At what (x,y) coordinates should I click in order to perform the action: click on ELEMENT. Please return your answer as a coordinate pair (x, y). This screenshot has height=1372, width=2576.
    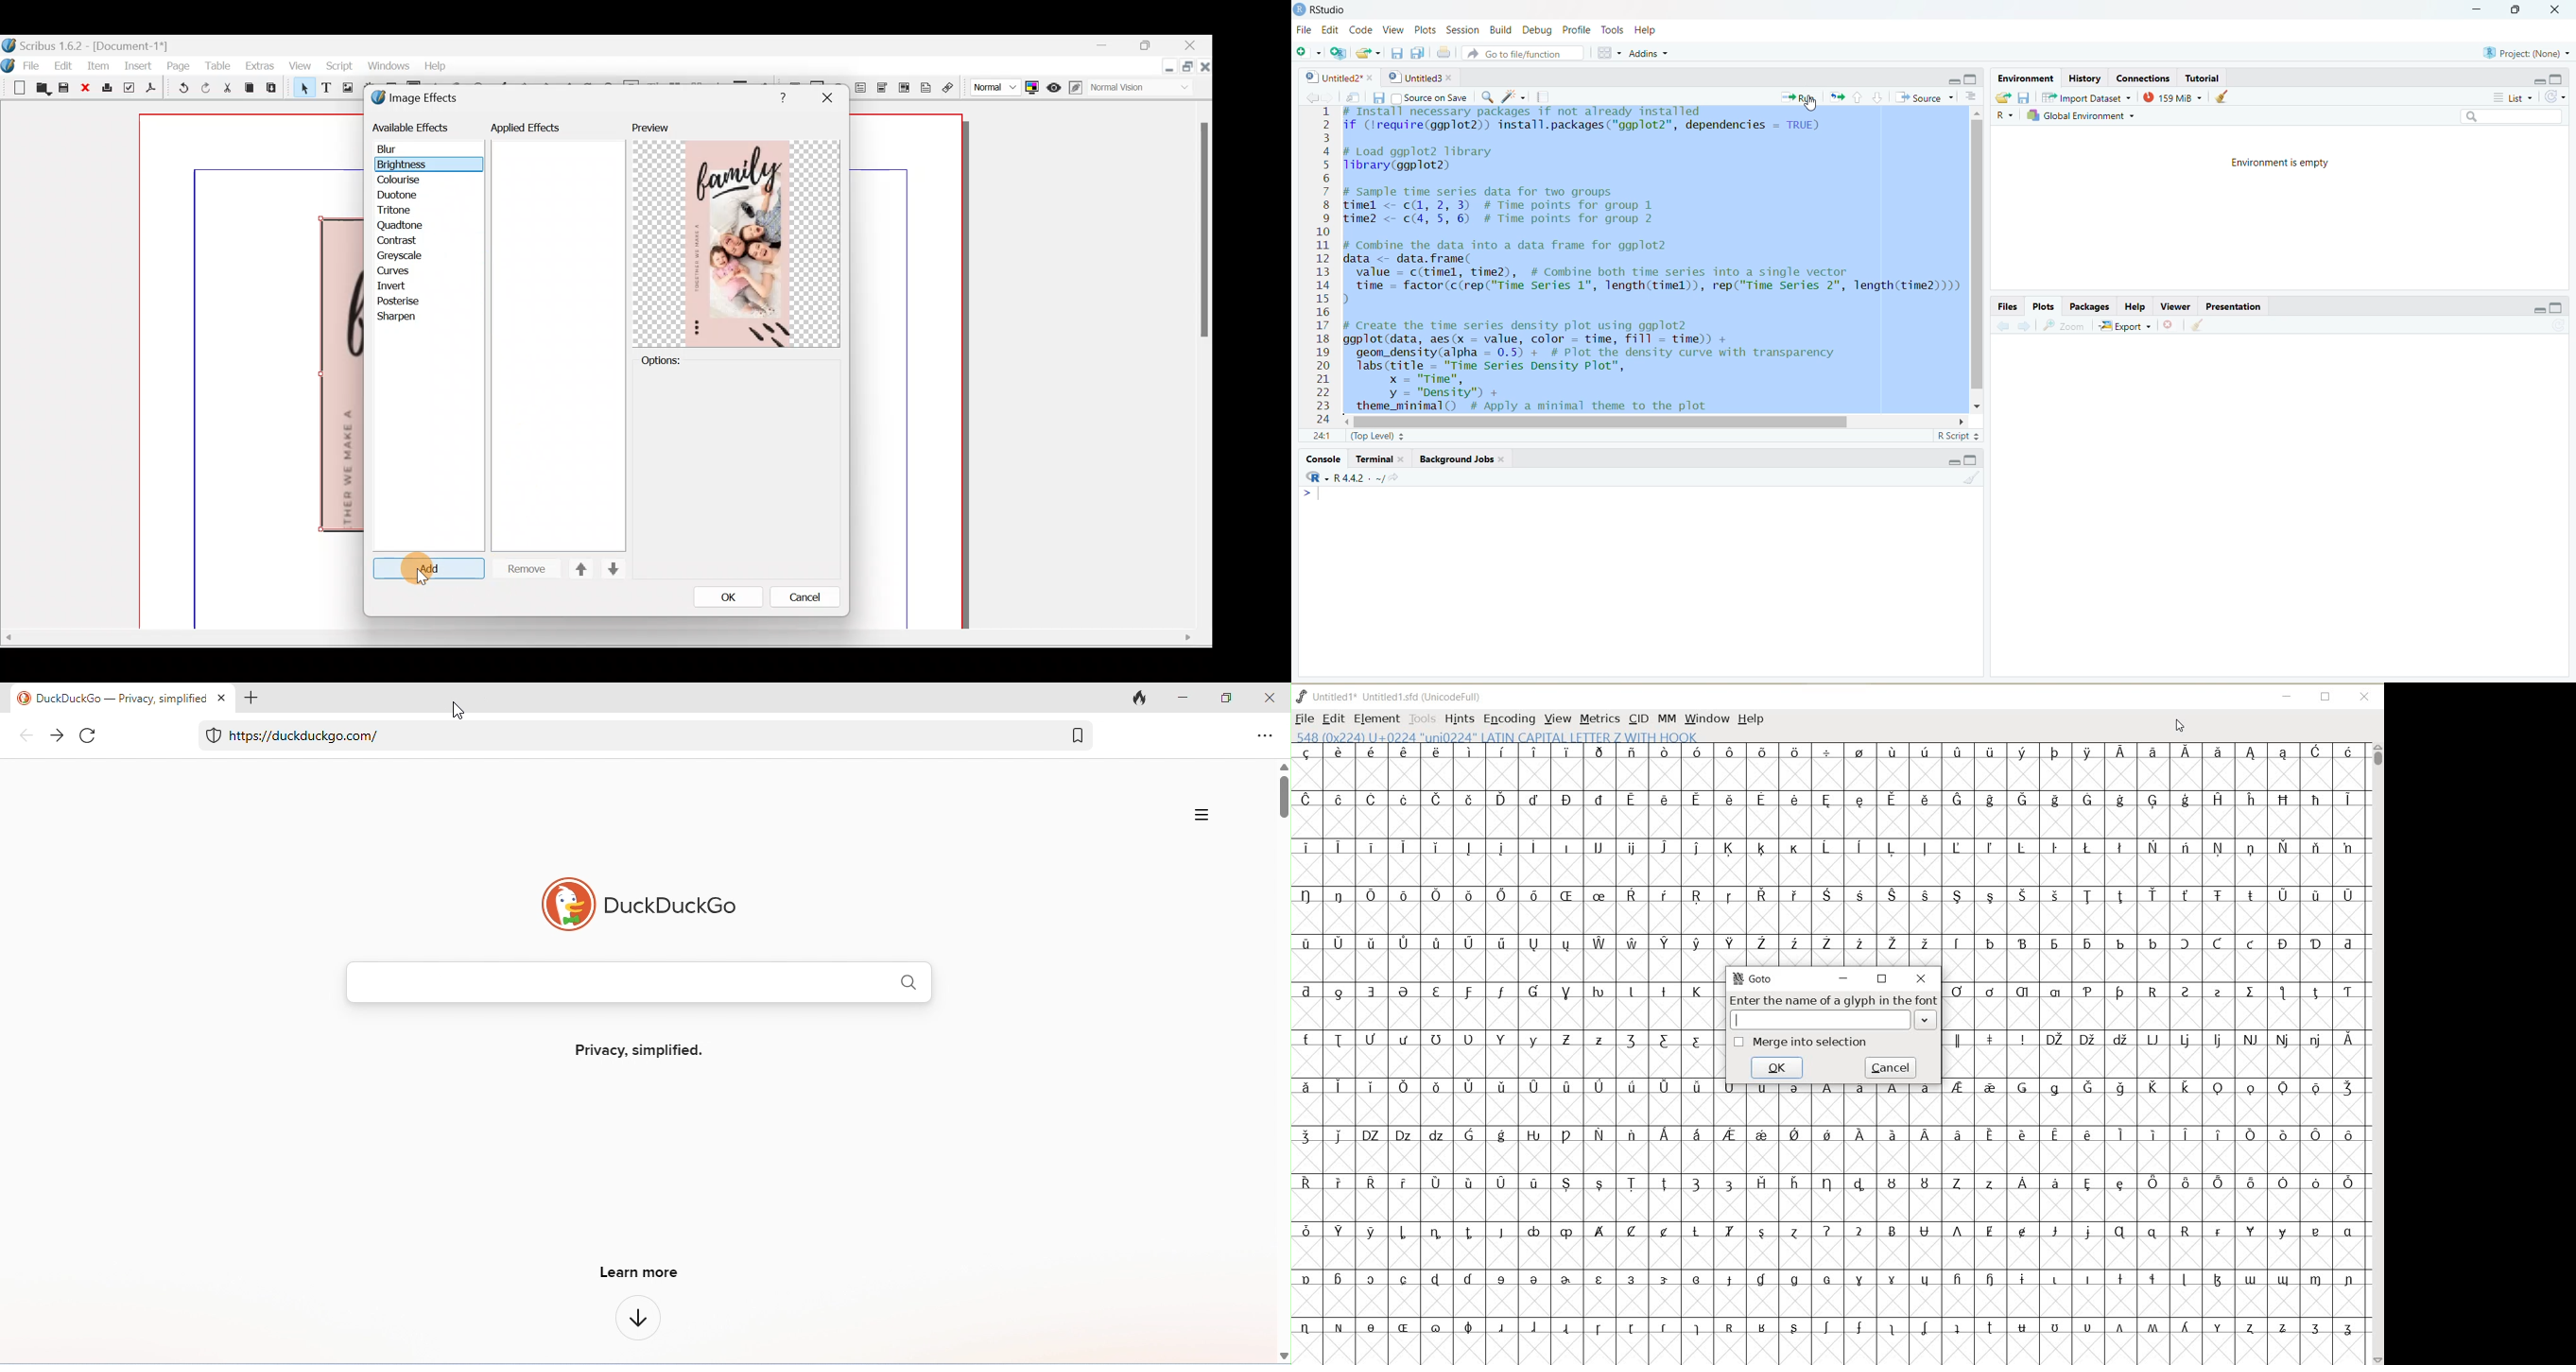
    Looking at the image, I should click on (1376, 719).